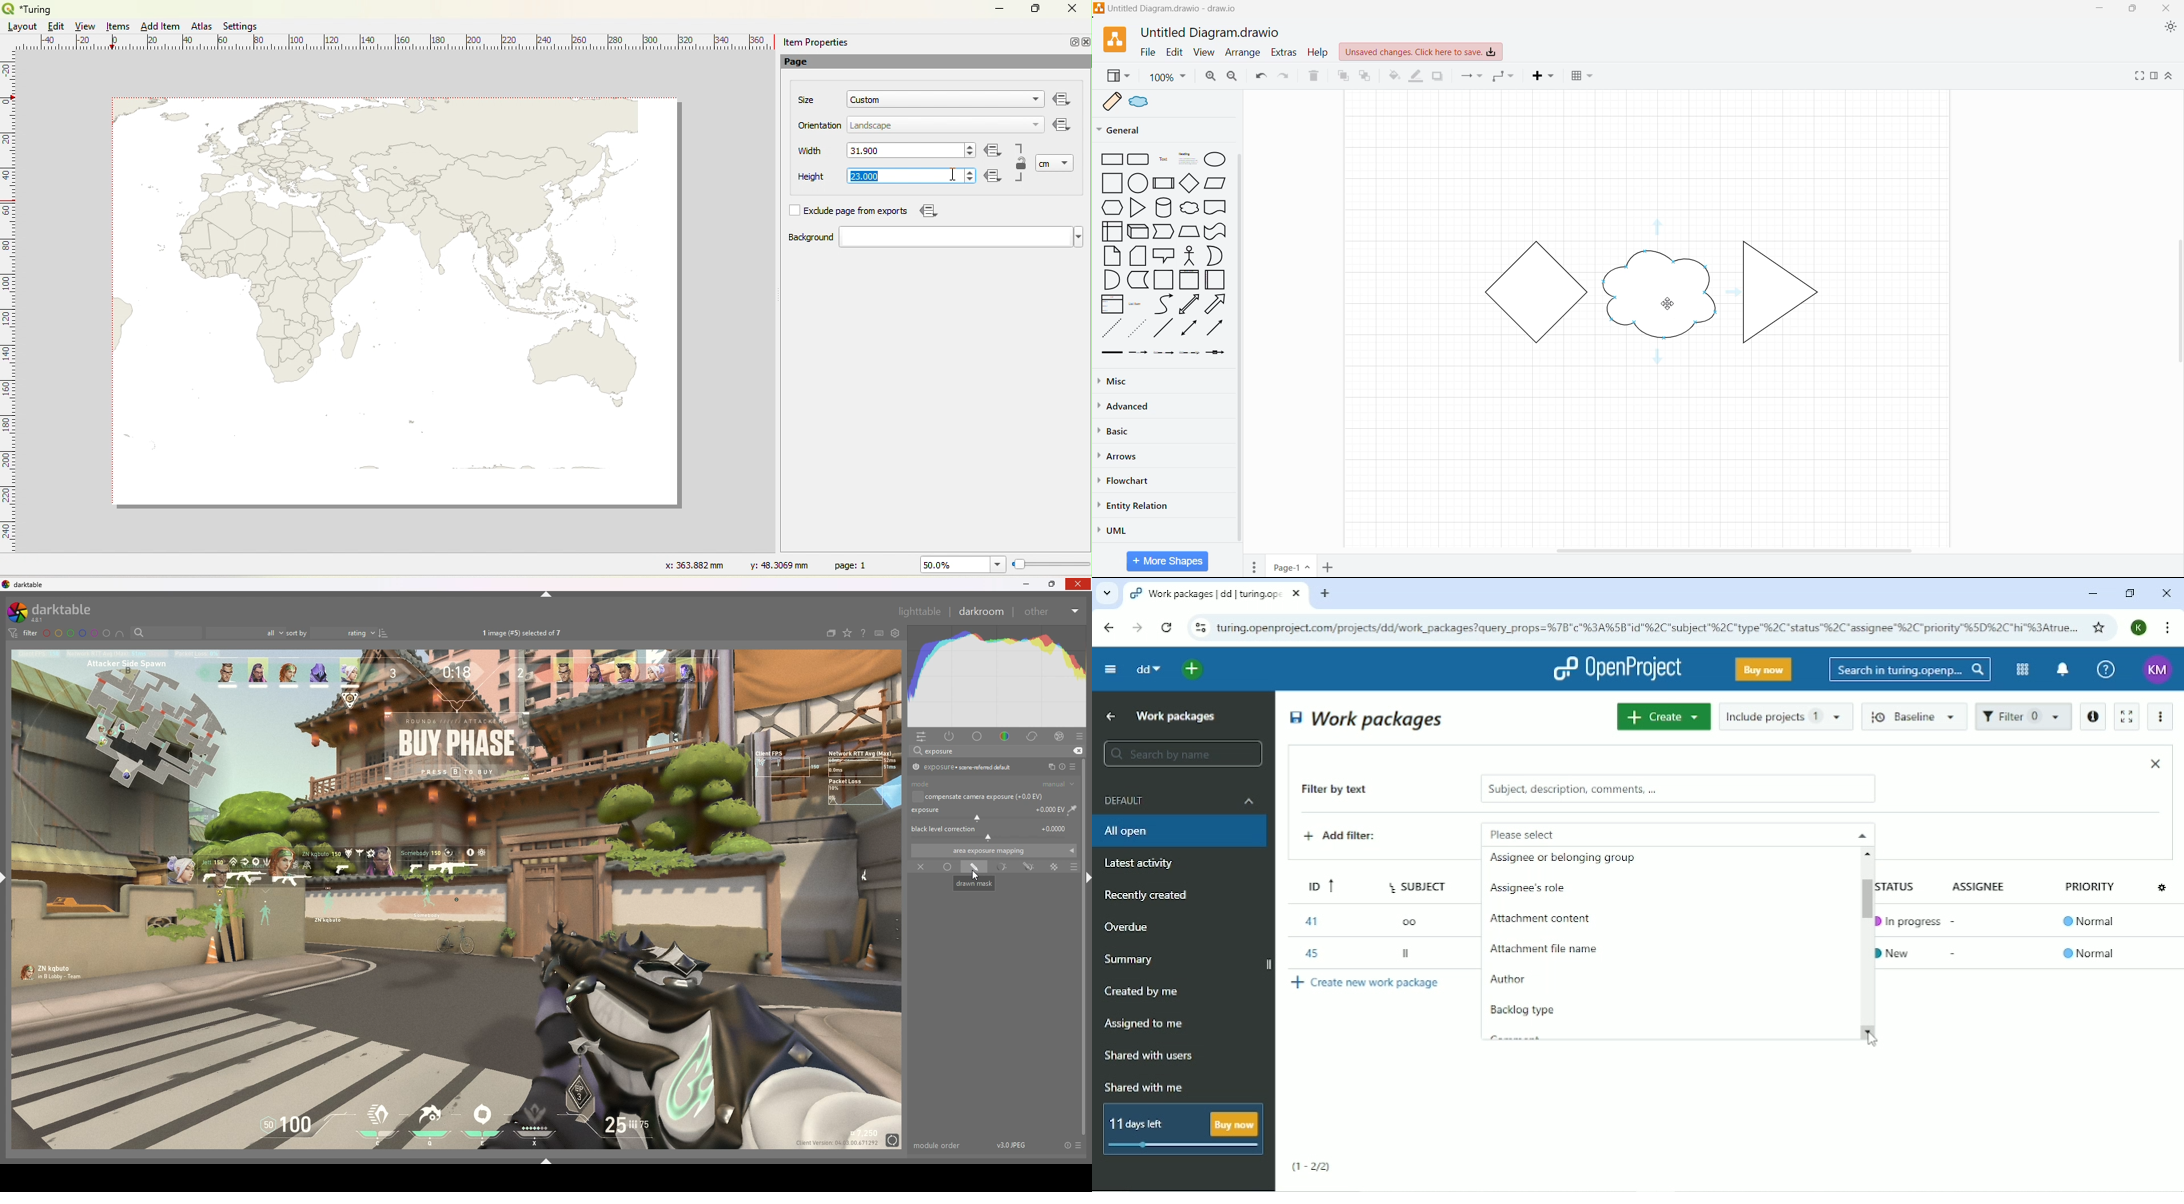 The image size is (2184, 1204). I want to click on Delete, so click(1316, 77).